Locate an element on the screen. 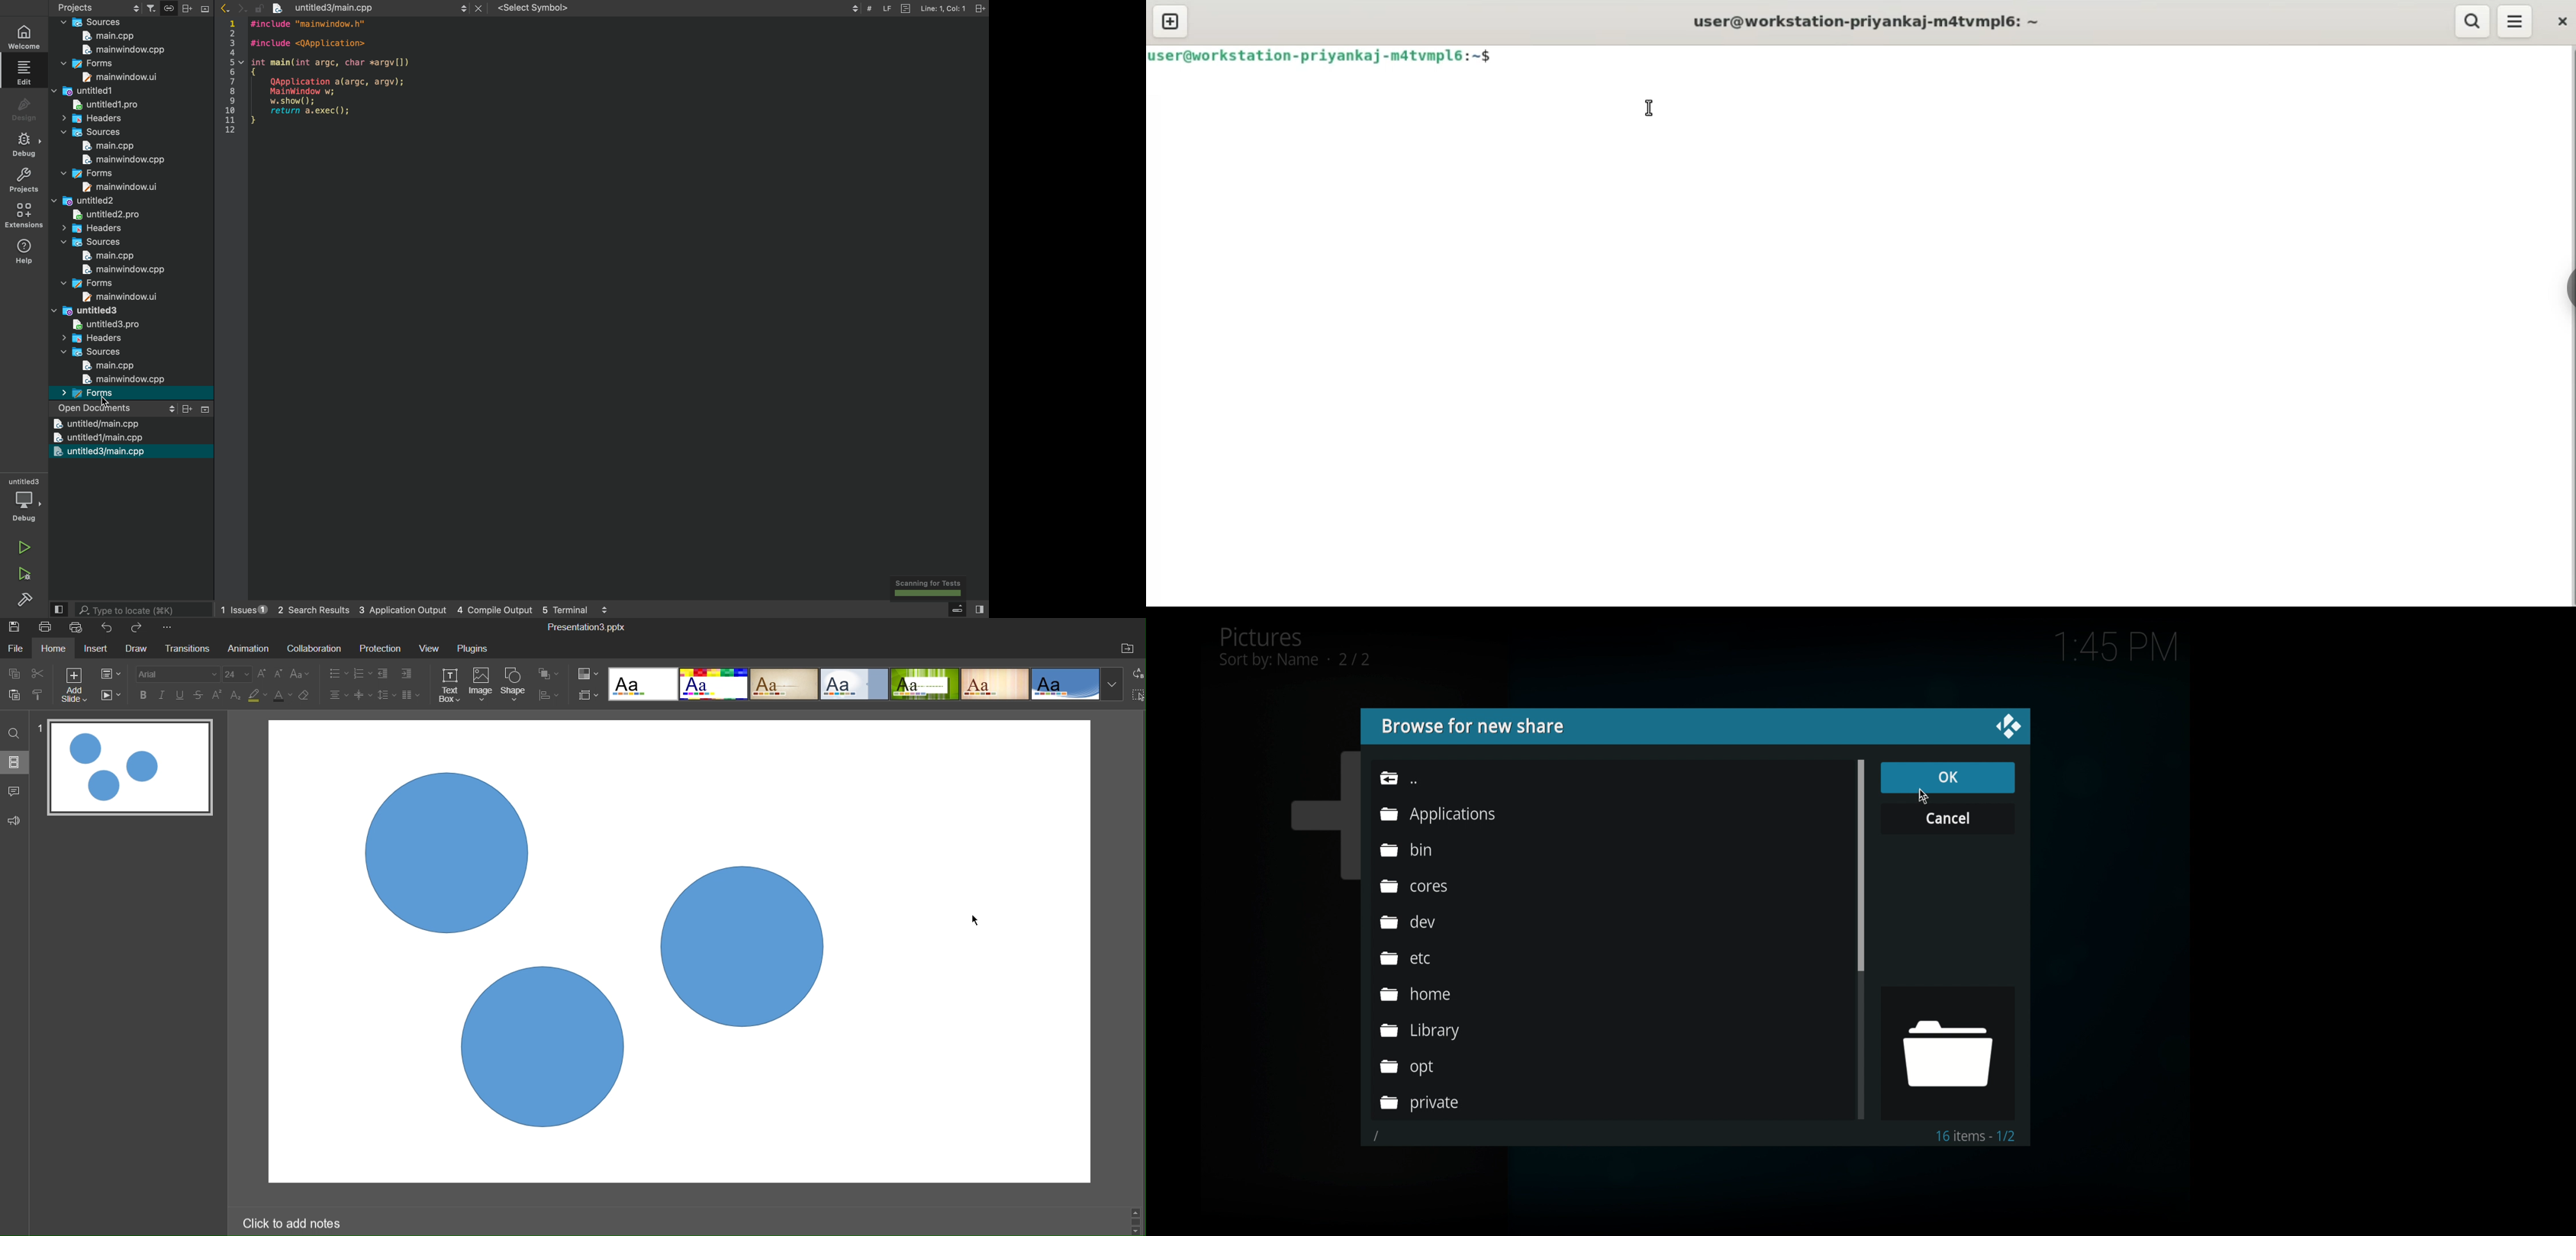 The height and width of the screenshot is (1260, 2576). Shape is located at coordinates (516, 686).